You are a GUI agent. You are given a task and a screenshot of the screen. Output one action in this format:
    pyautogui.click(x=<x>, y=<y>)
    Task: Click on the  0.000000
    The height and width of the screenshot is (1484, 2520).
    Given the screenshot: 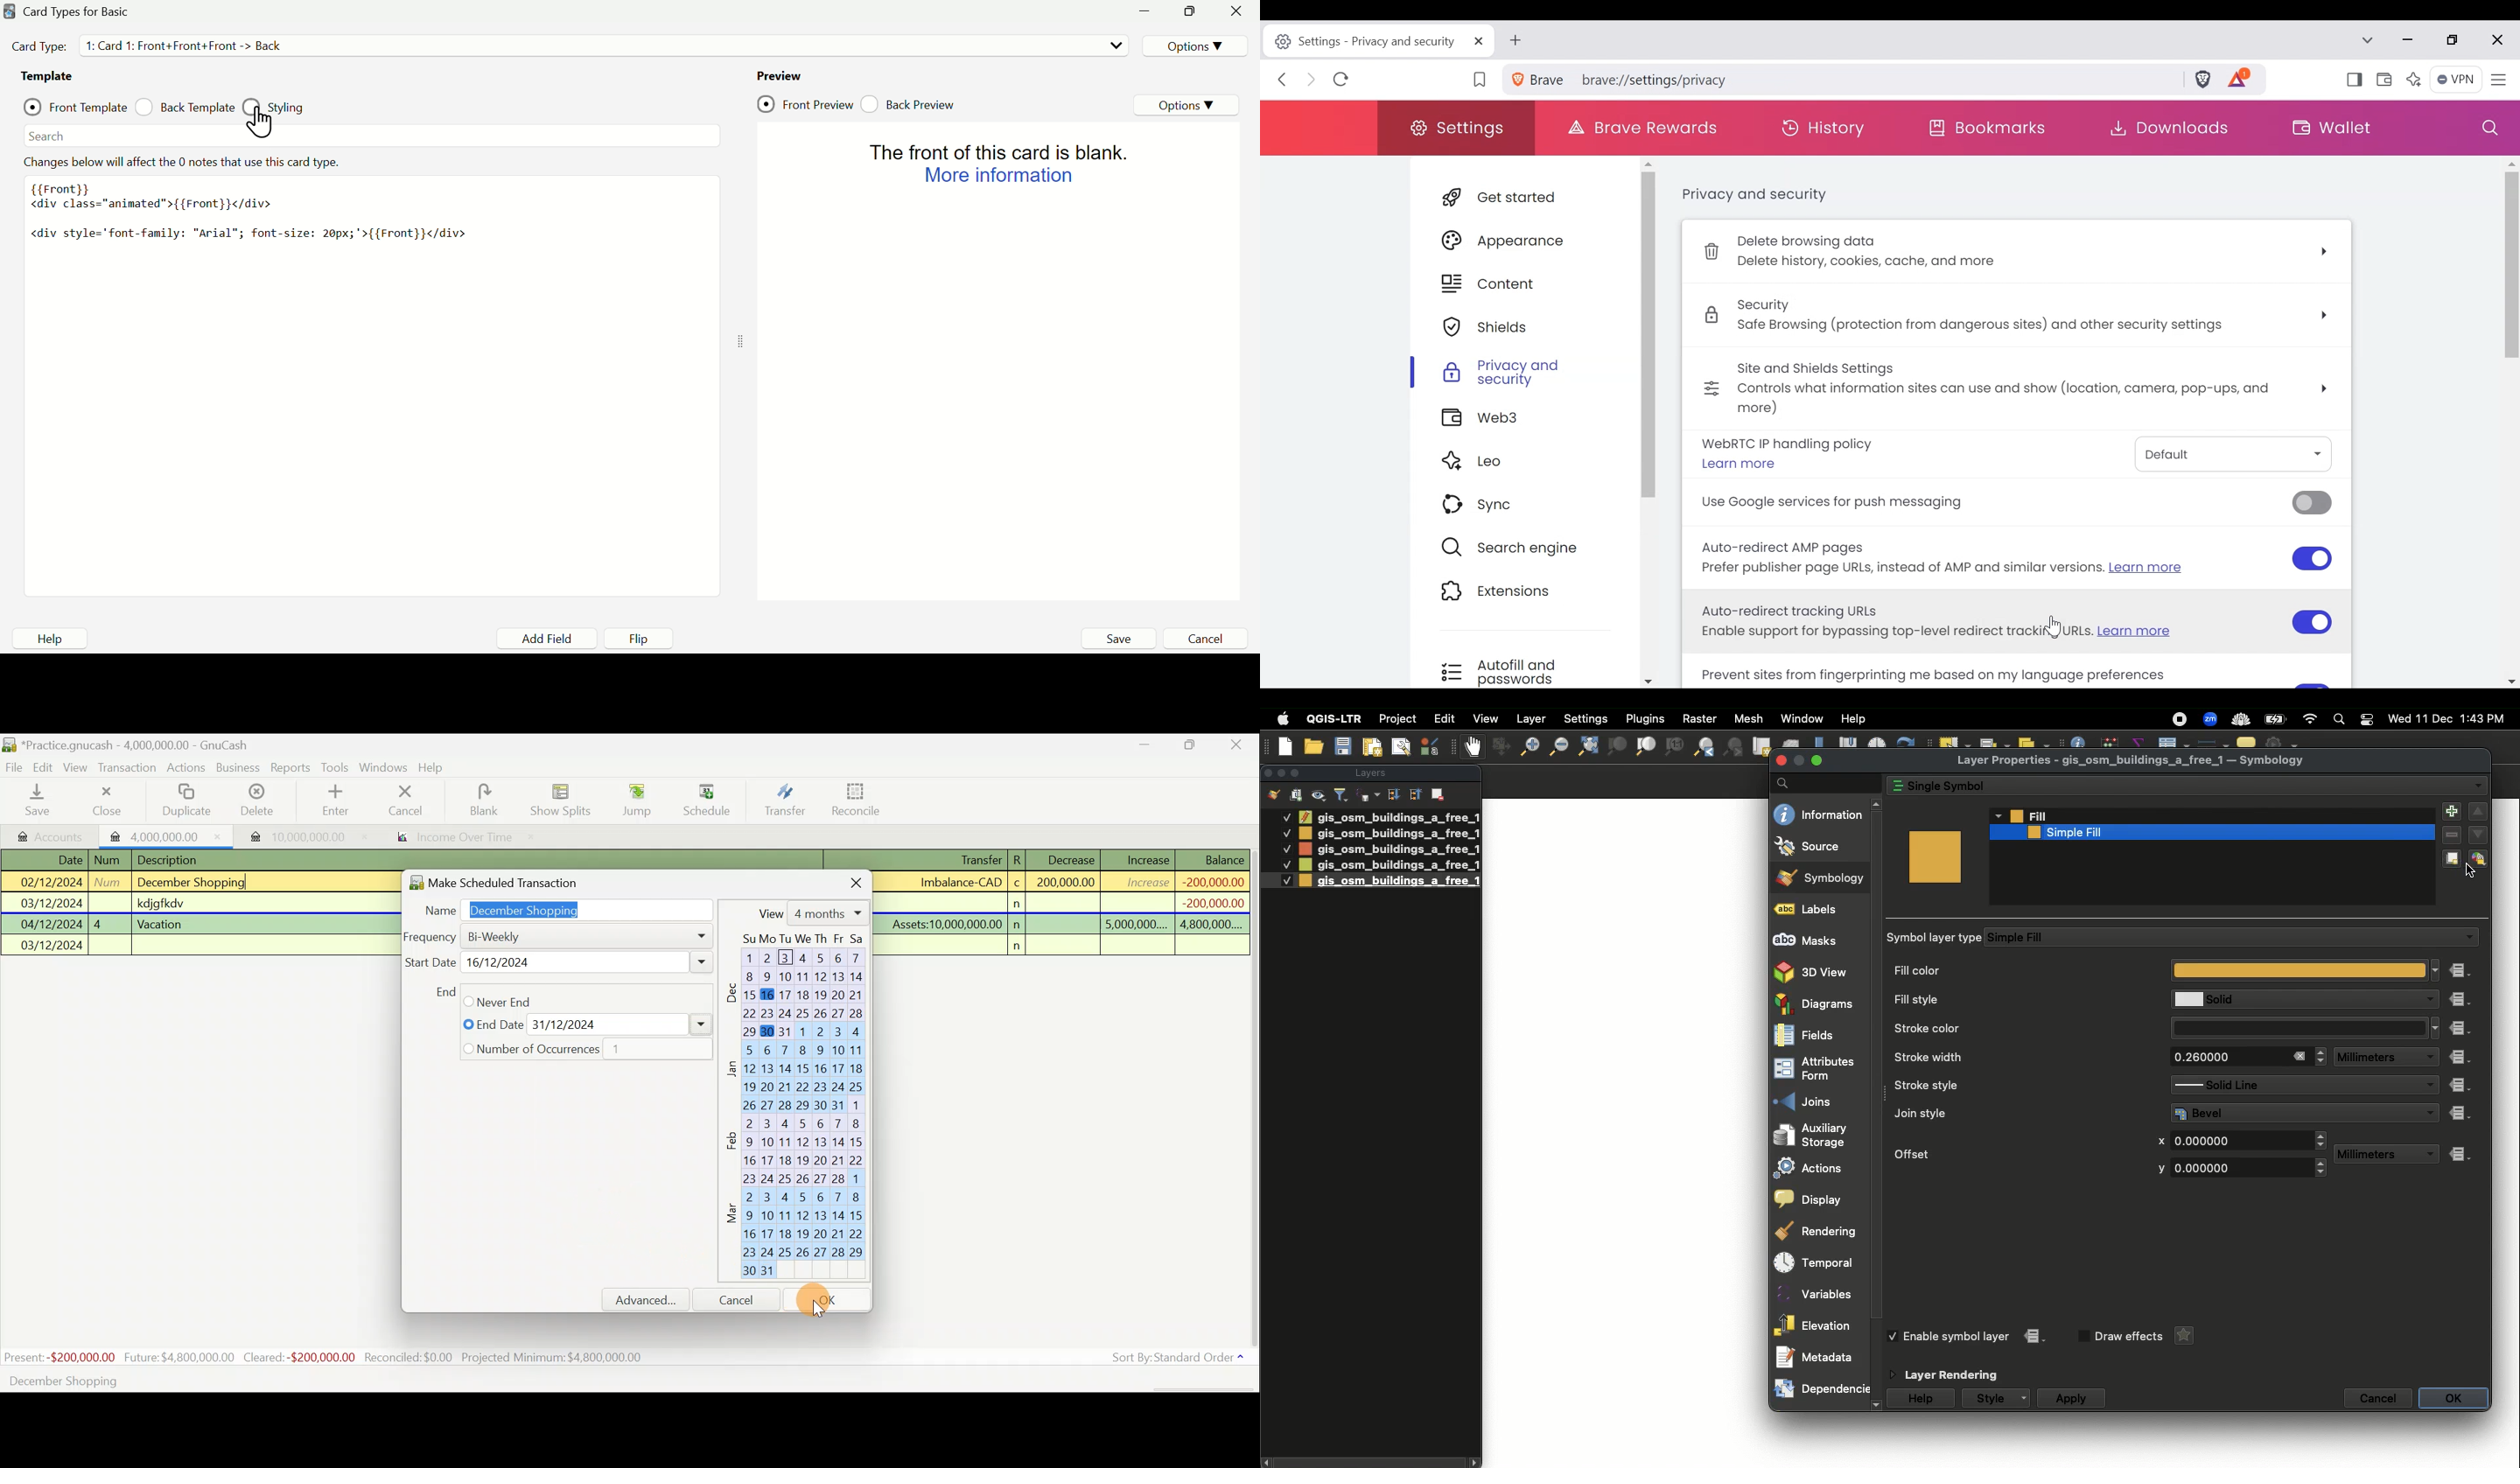 What is the action you would take?
    pyautogui.click(x=2239, y=1139)
    